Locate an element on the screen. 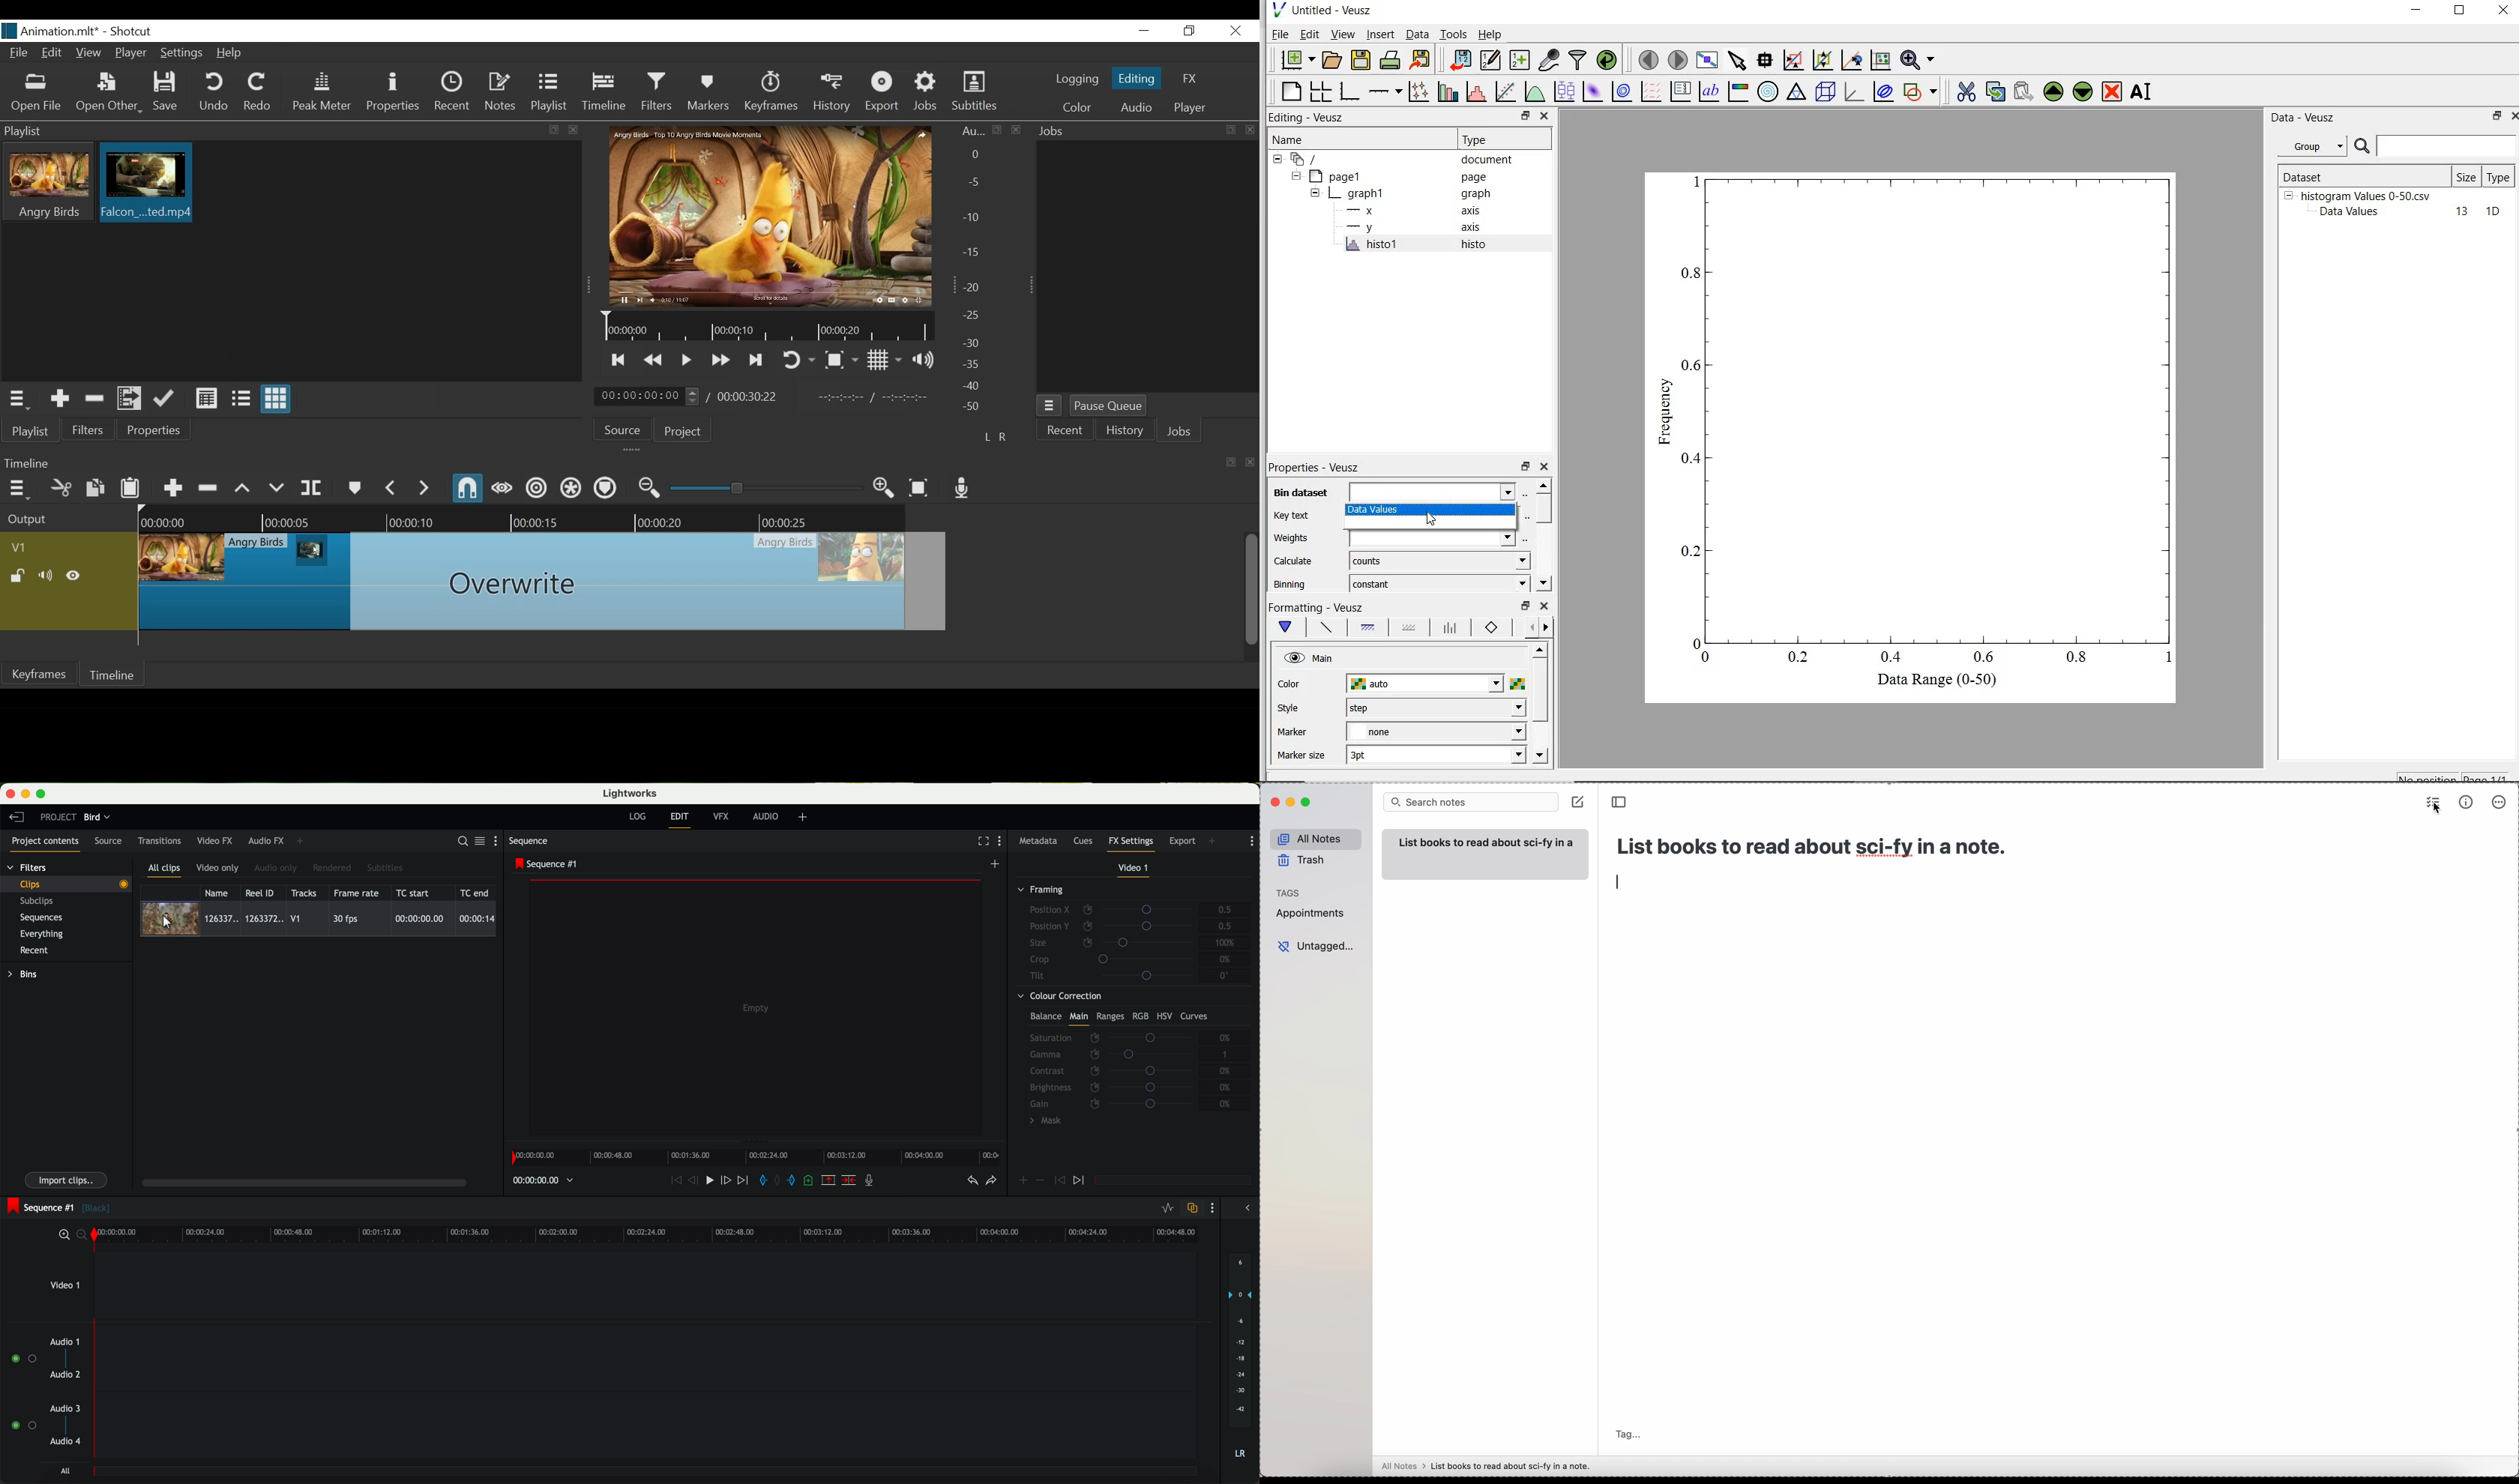 This screenshot has height=1484, width=2520. print the document is located at coordinates (1391, 58).